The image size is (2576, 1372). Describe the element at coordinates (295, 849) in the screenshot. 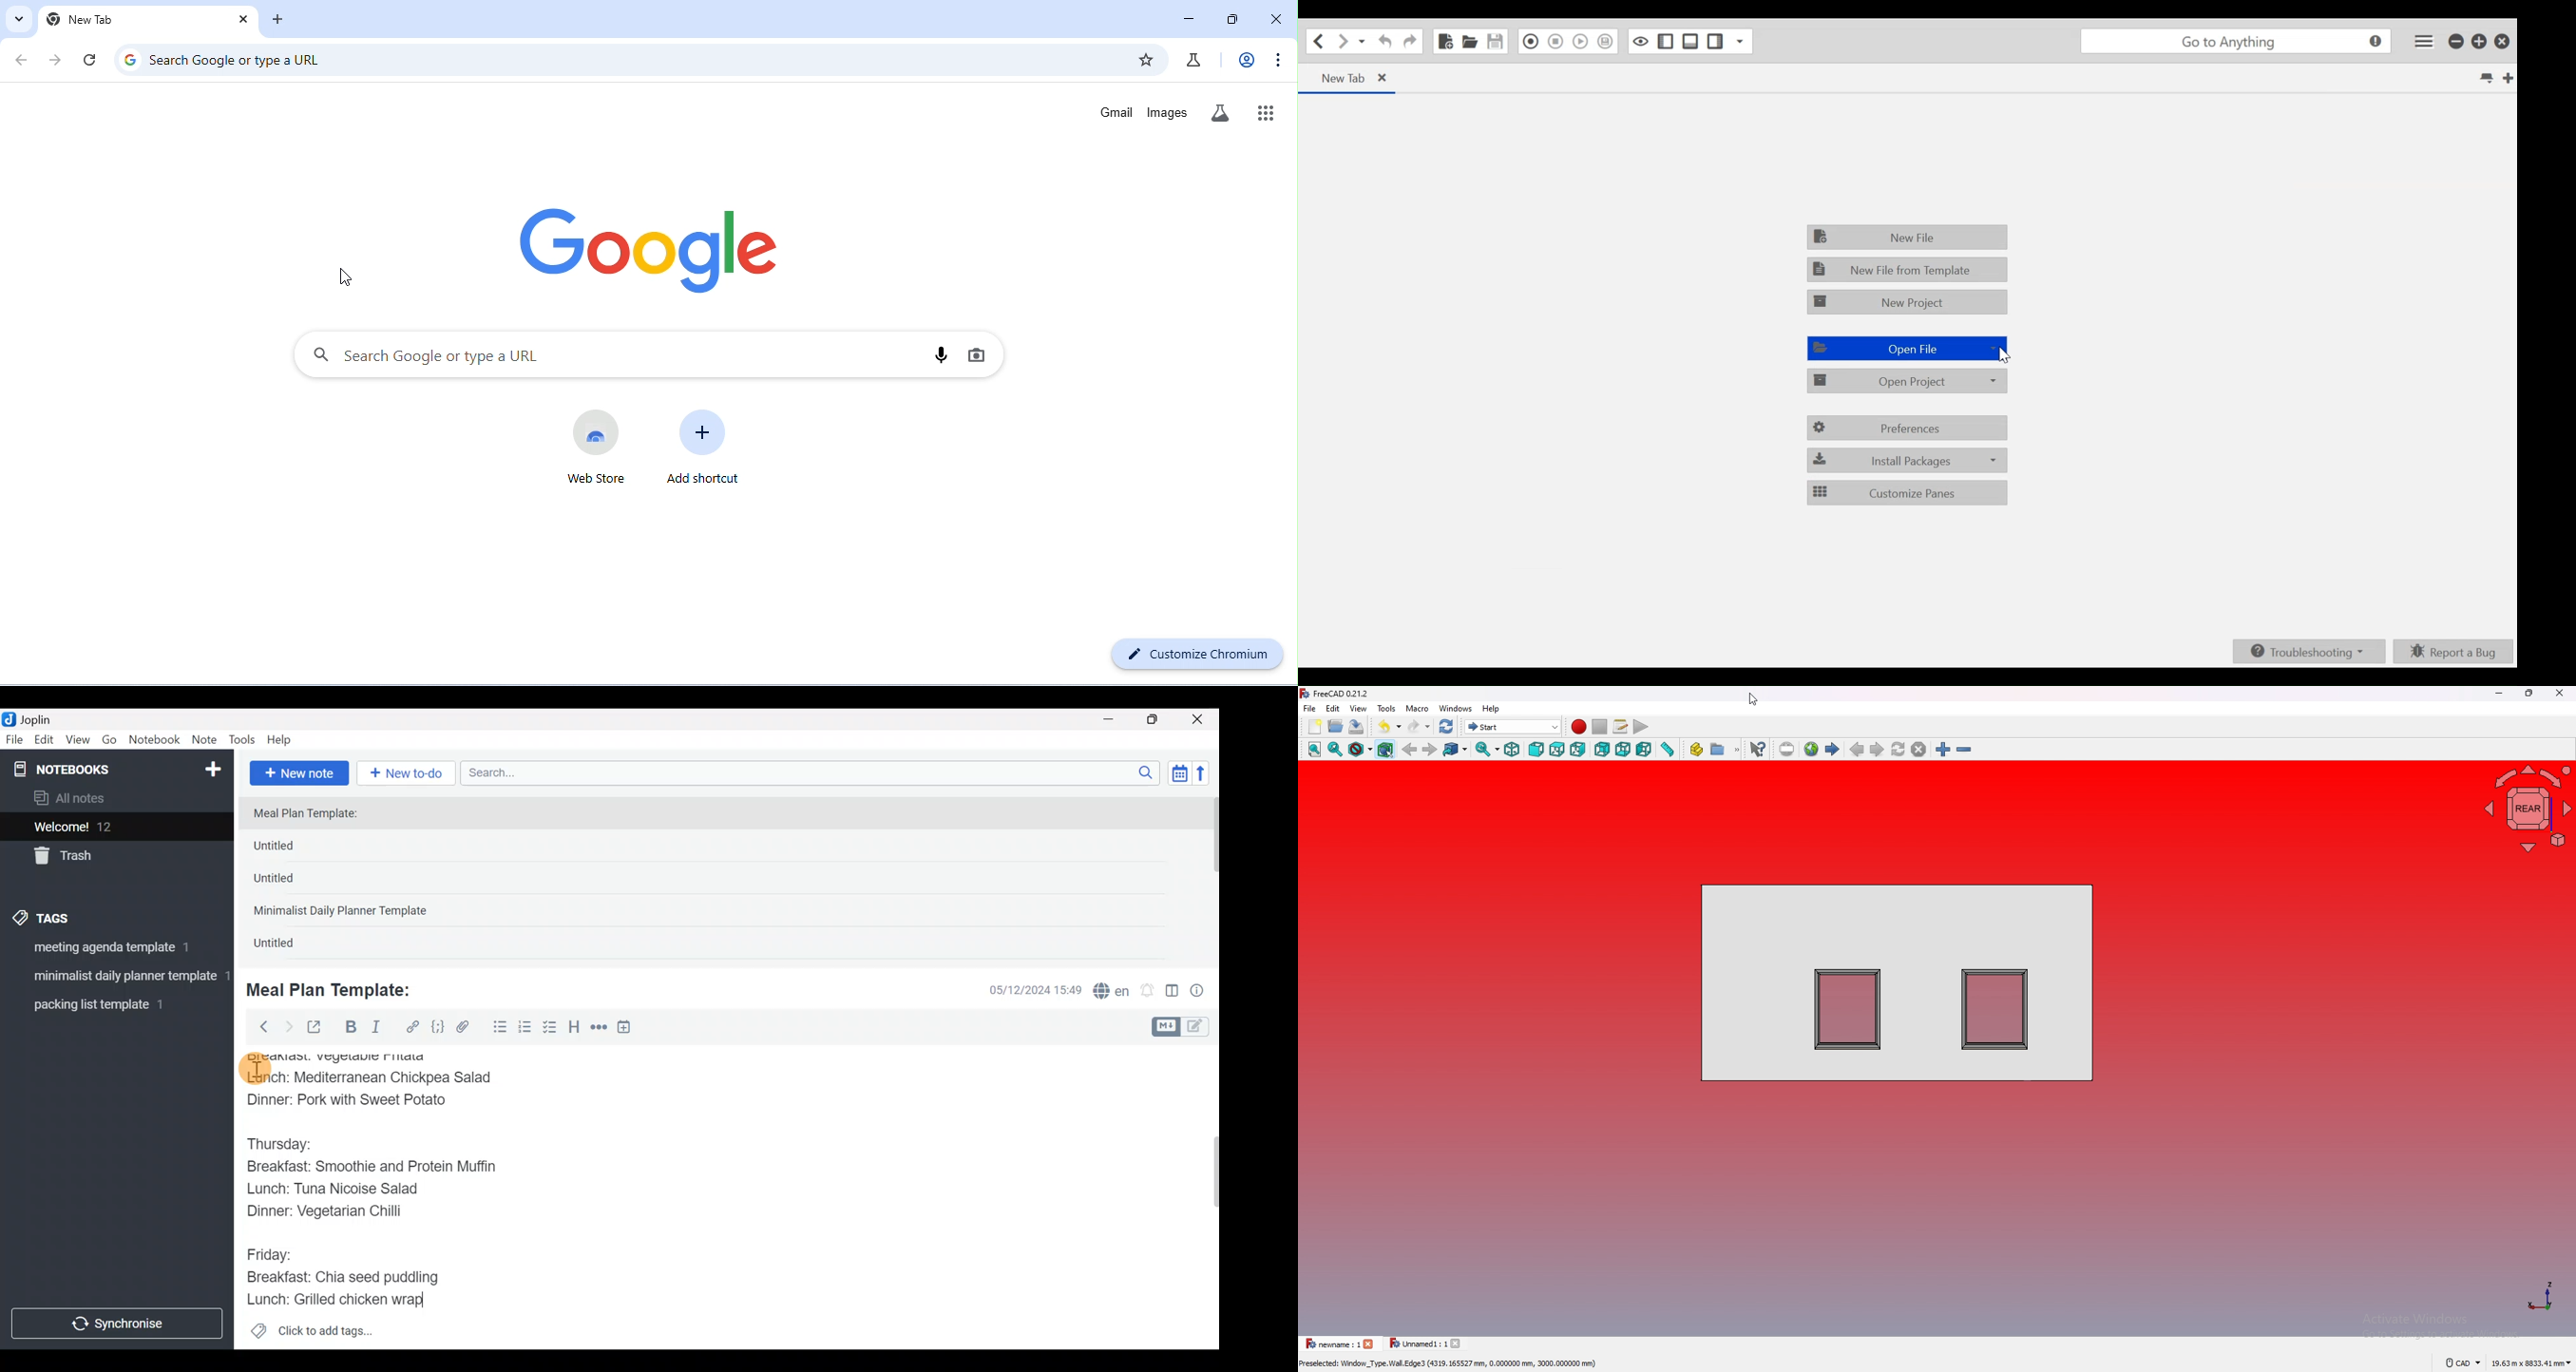

I see `Untitled` at that location.